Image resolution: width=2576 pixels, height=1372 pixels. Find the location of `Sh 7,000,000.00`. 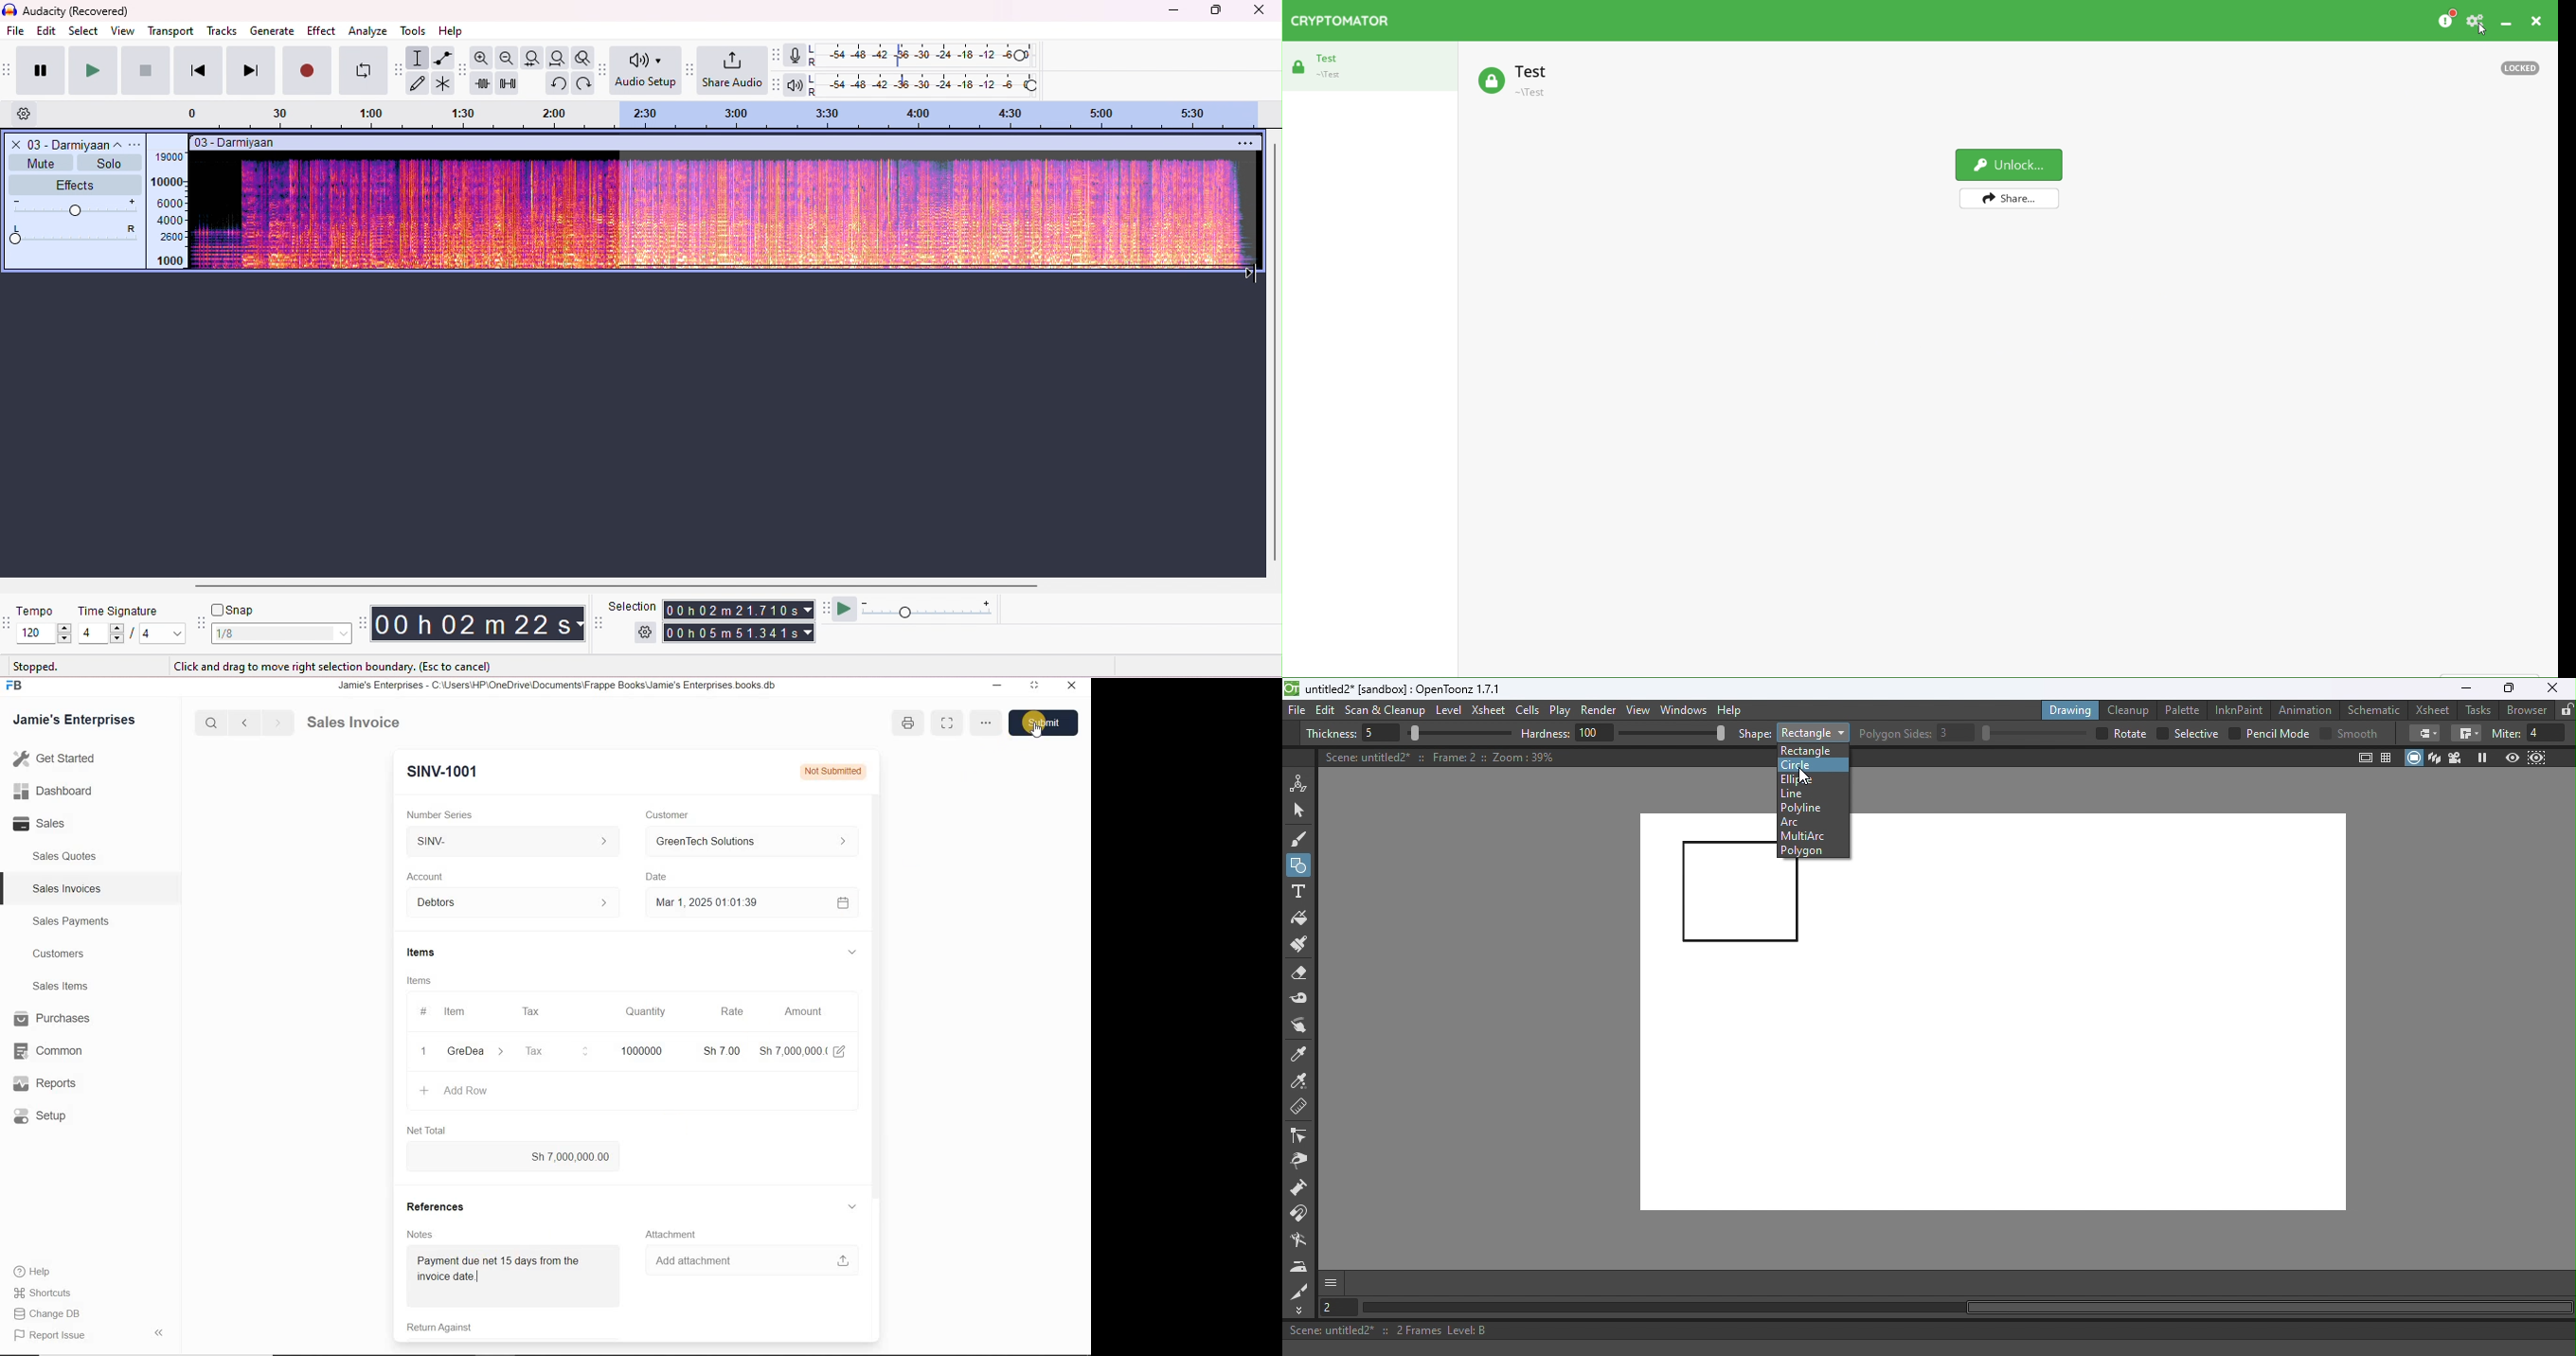

Sh 7,000,000.00 is located at coordinates (514, 1157).